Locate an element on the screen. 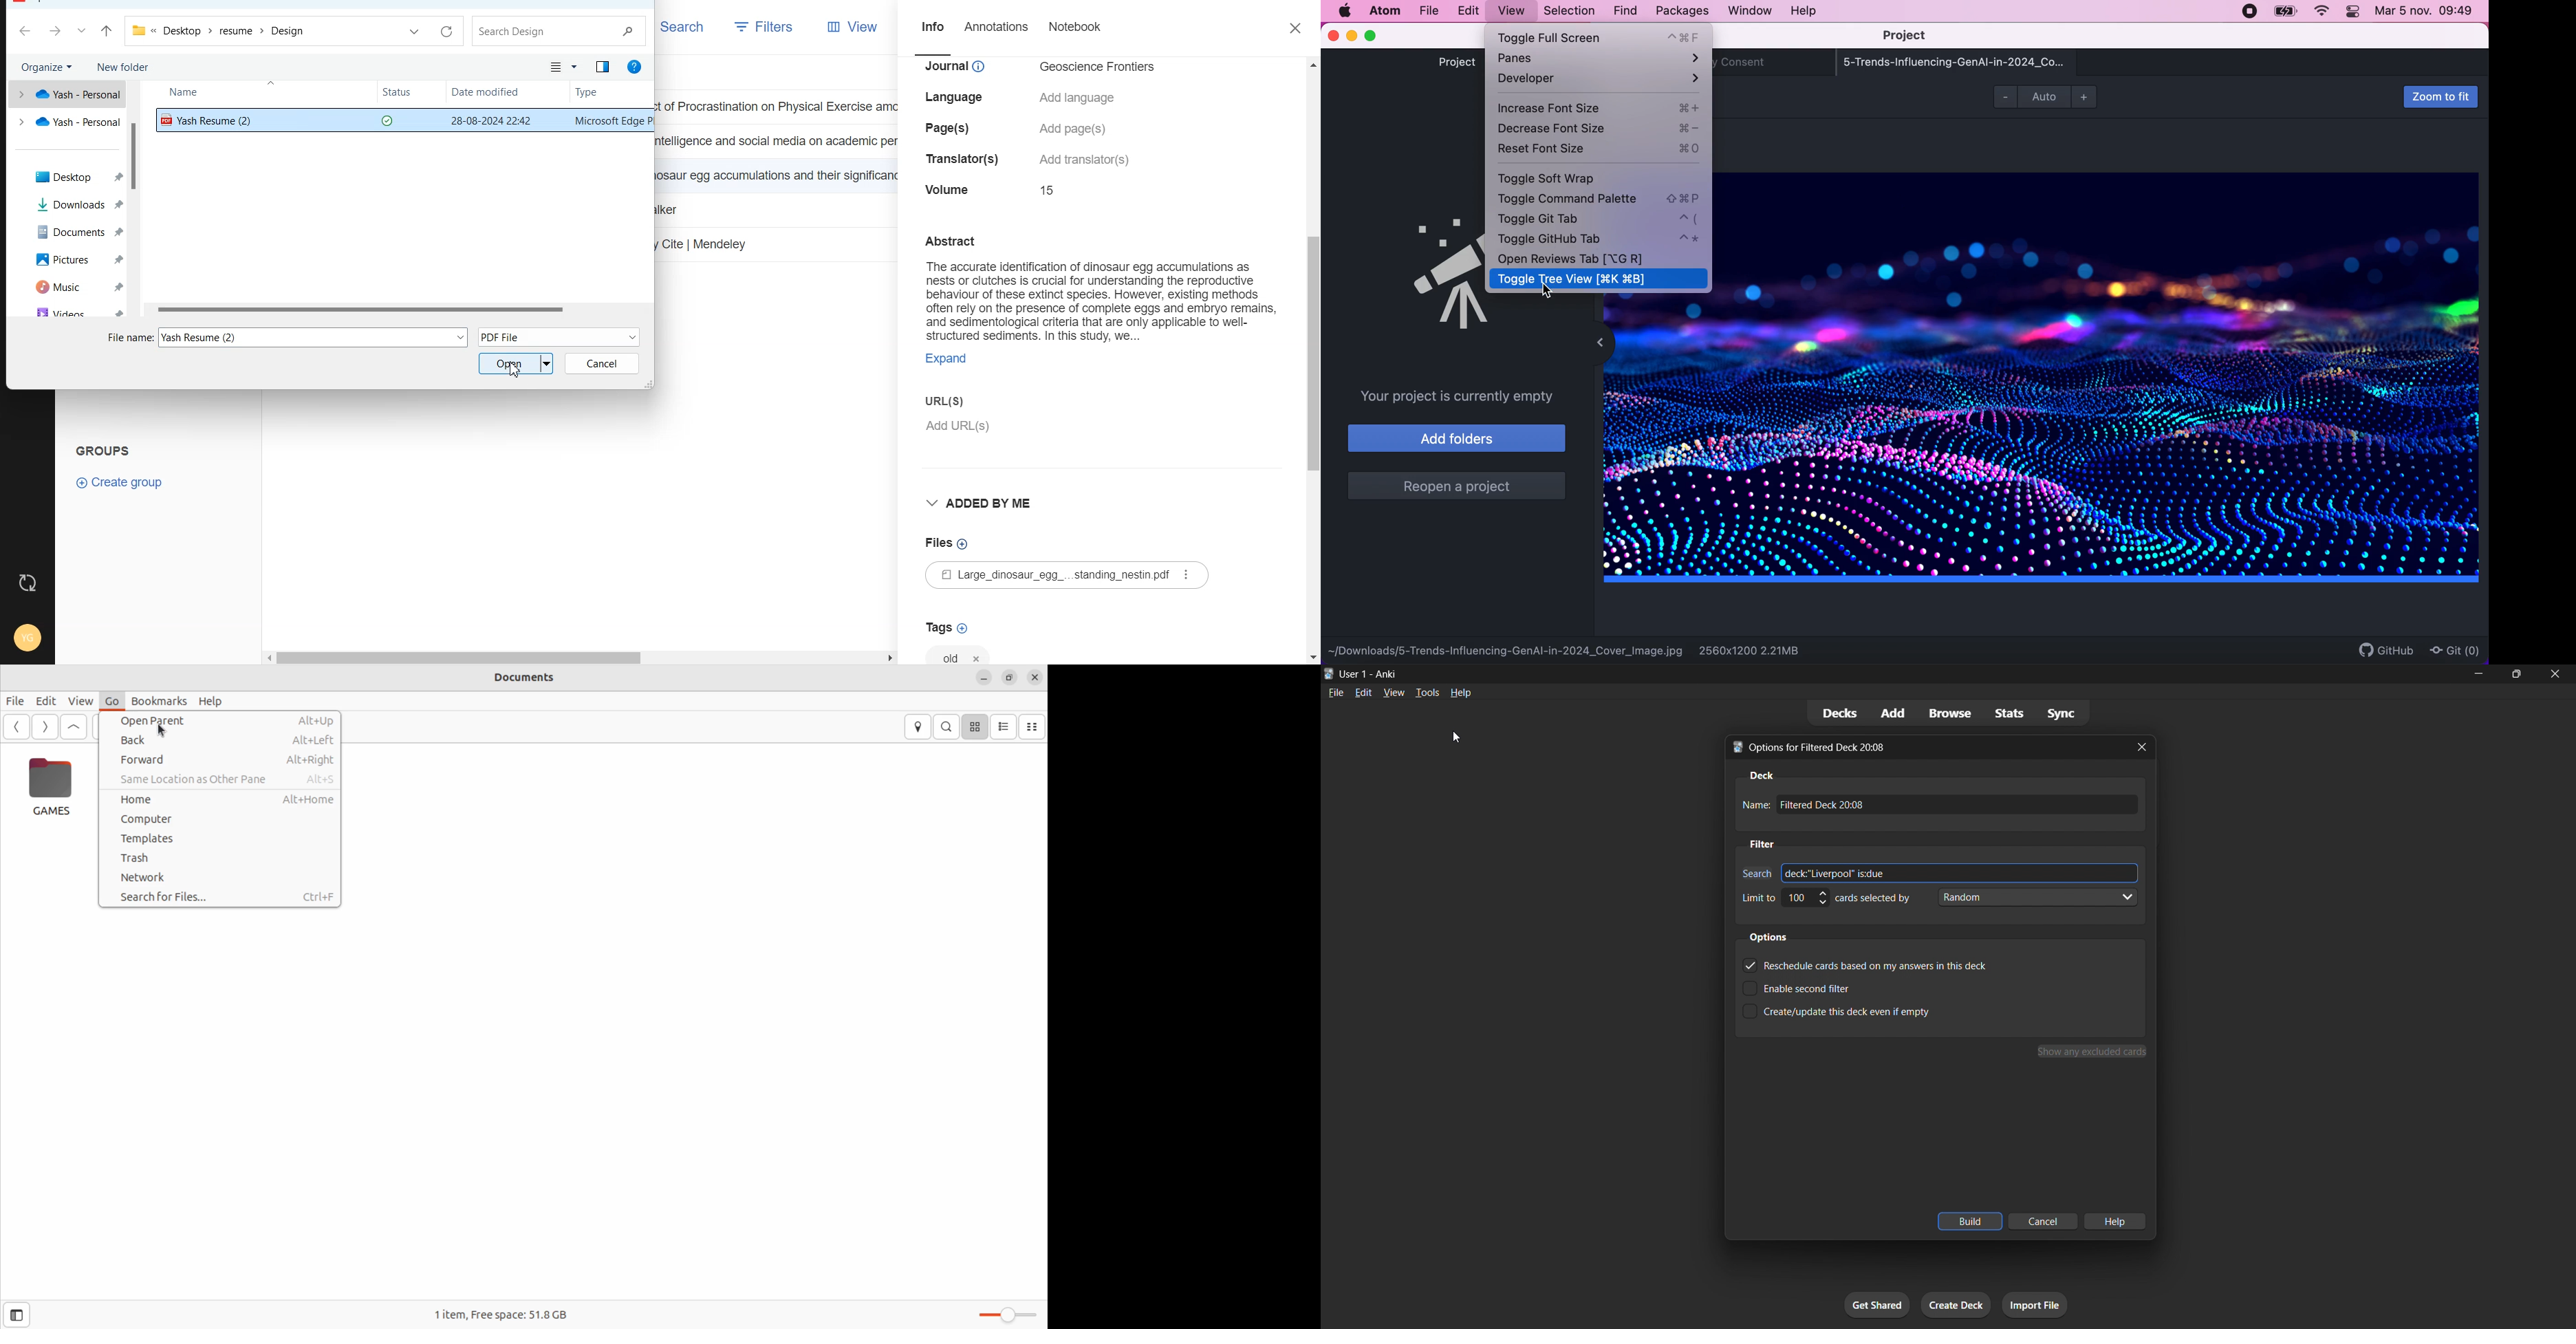  minimize is located at coordinates (1352, 37).